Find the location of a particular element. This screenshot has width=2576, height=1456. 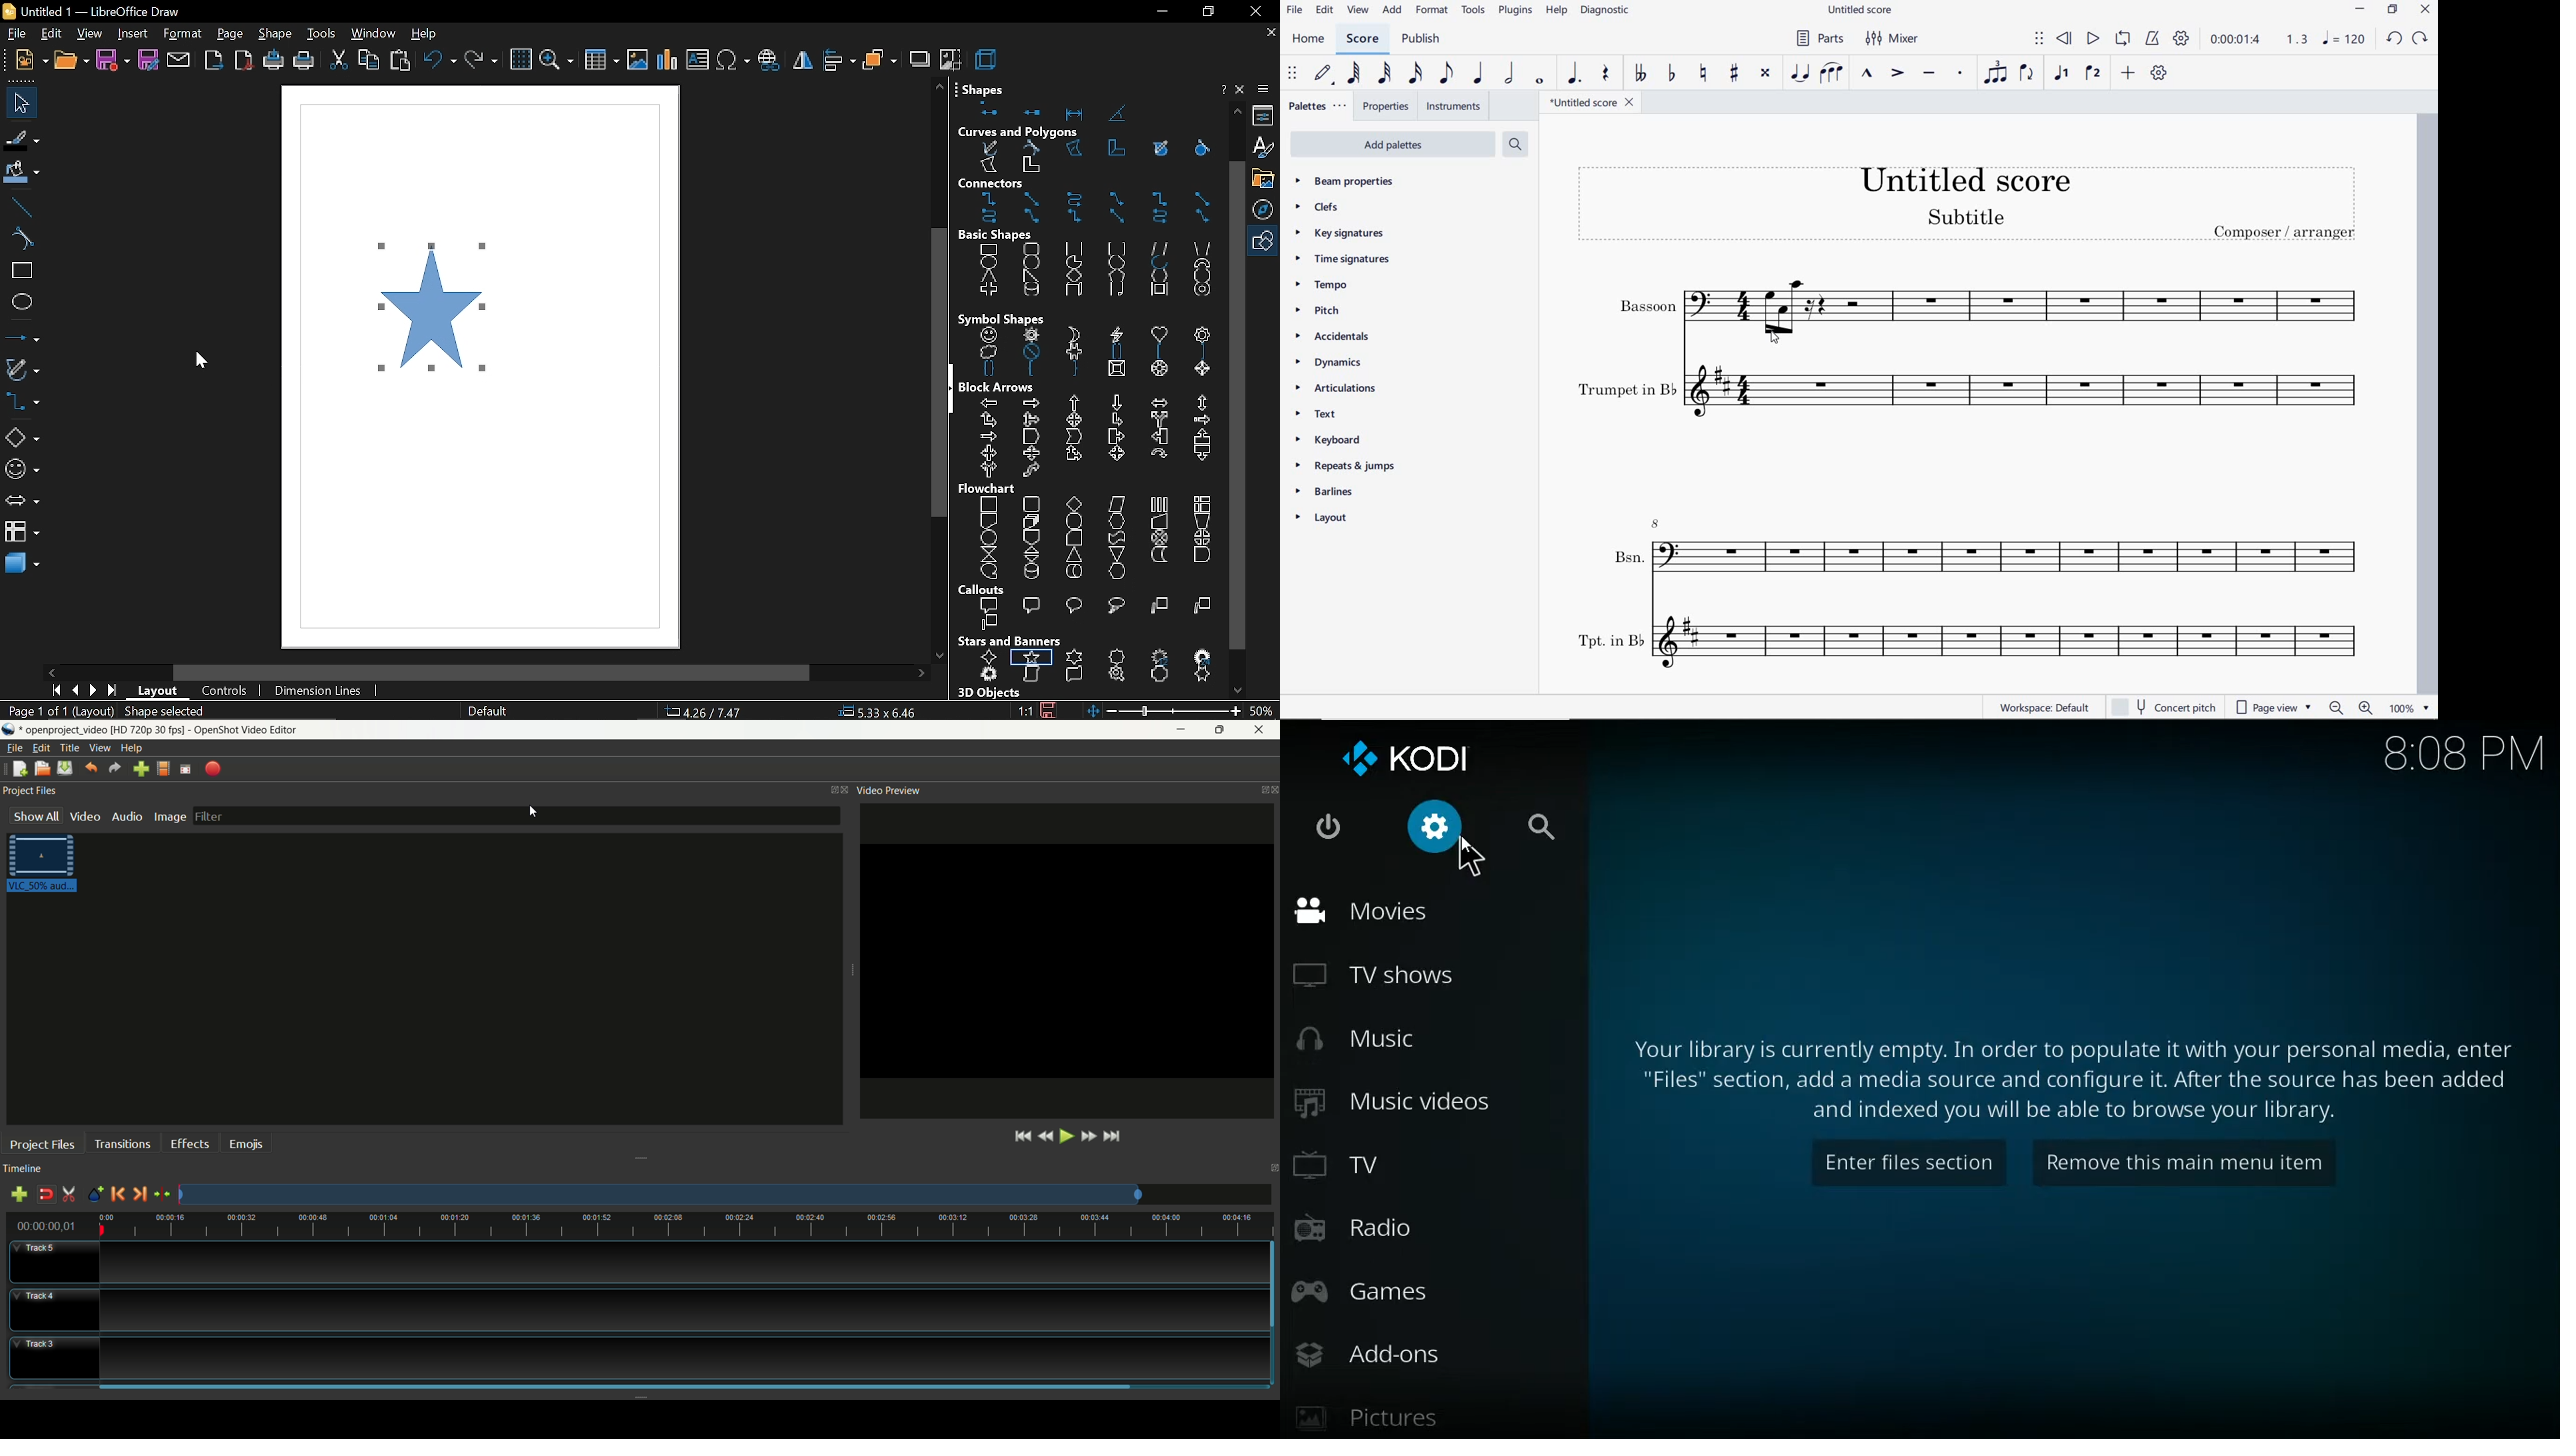

flowchart is located at coordinates (1094, 536).